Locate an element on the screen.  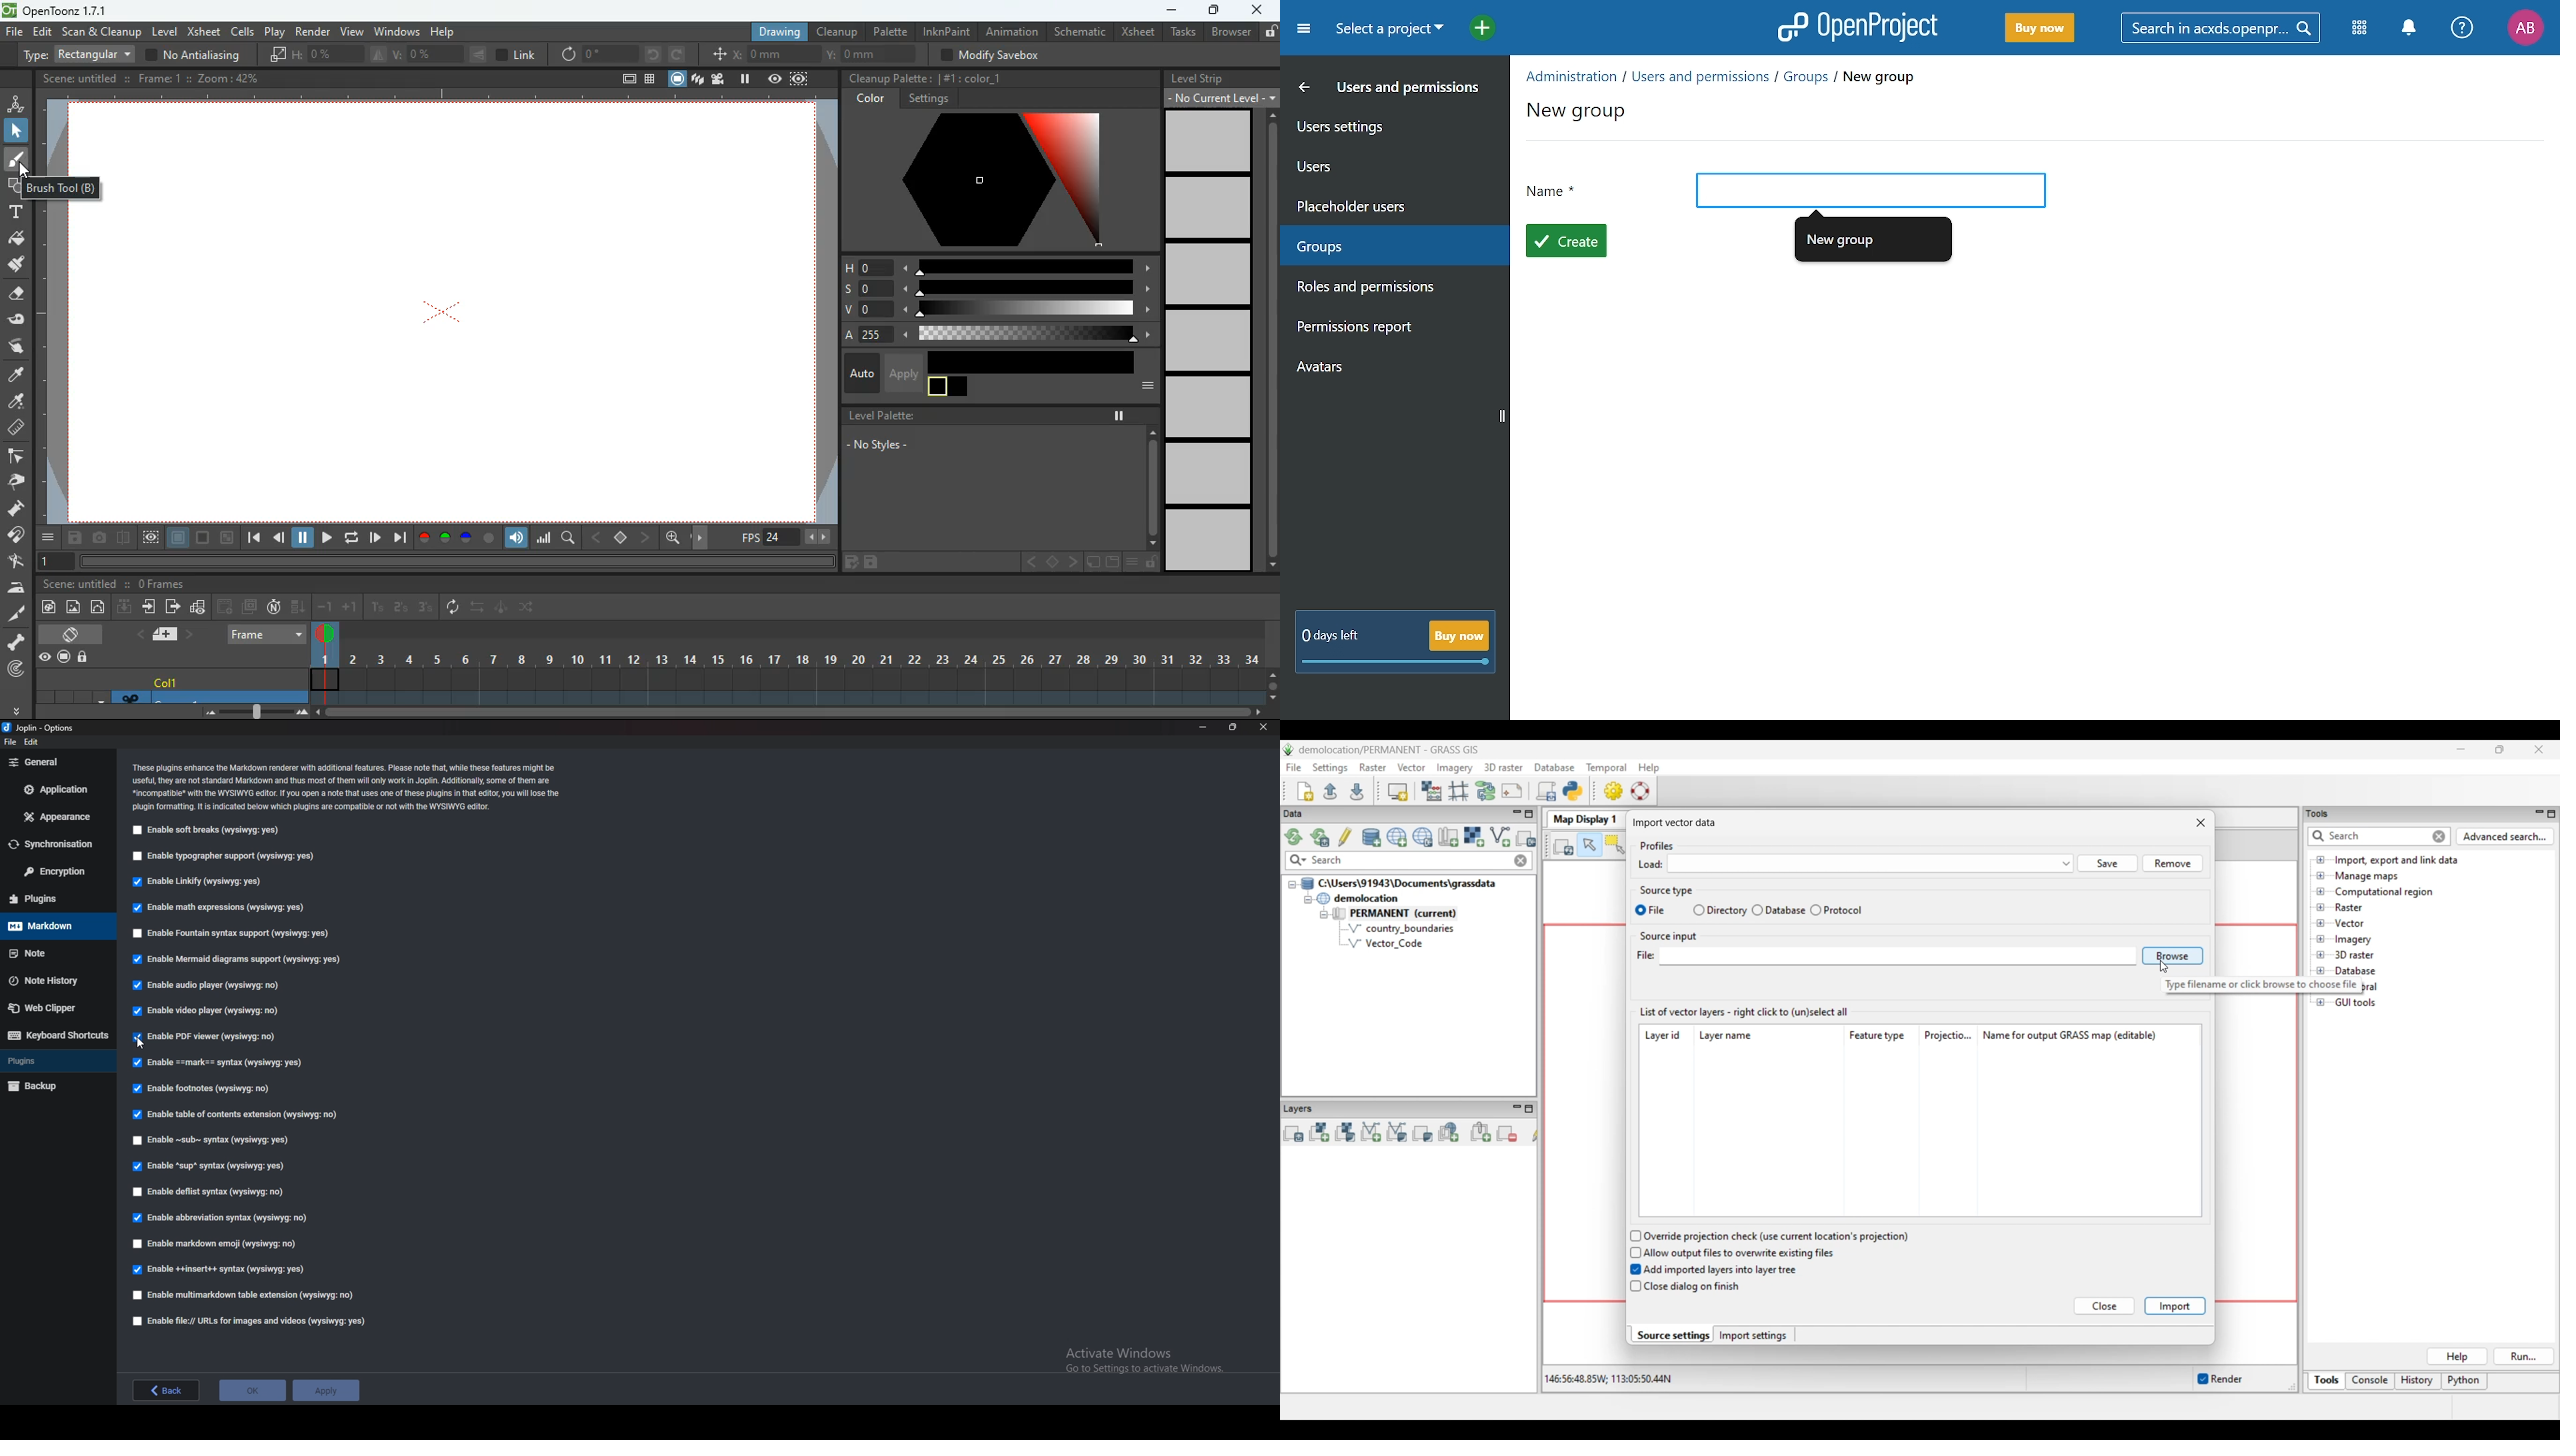
roles and permissions is located at coordinates (1386, 288).